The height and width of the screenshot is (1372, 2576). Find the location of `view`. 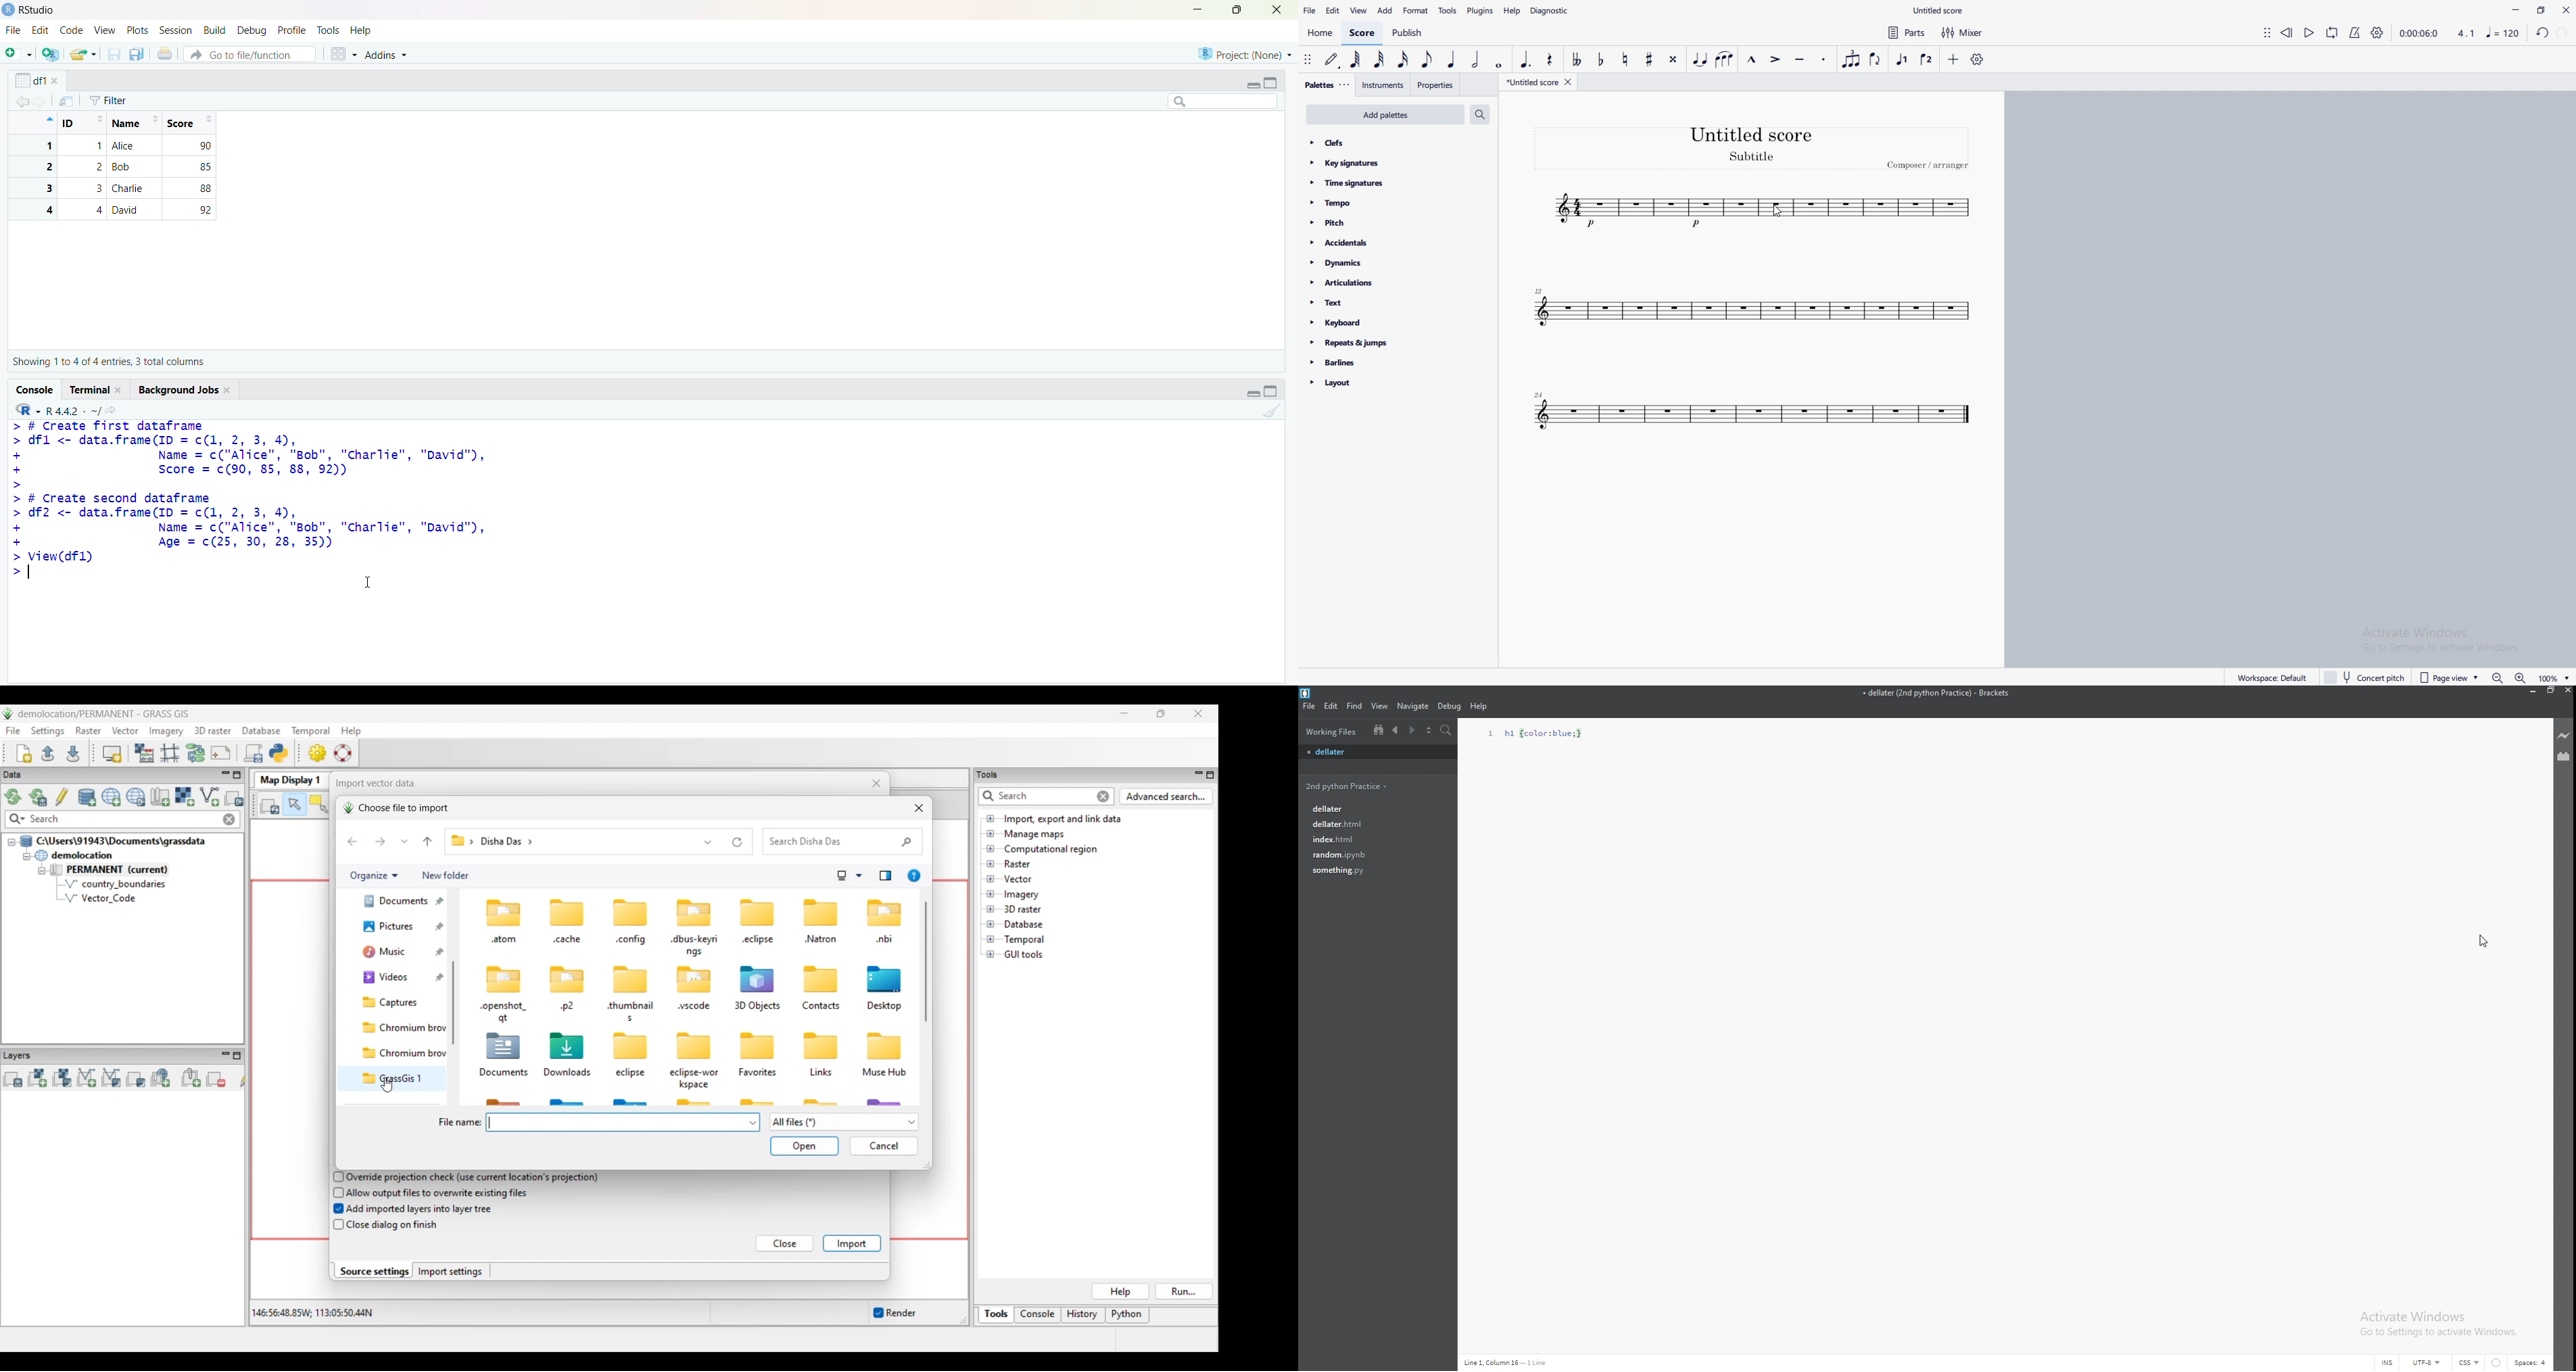

view is located at coordinates (105, 31).